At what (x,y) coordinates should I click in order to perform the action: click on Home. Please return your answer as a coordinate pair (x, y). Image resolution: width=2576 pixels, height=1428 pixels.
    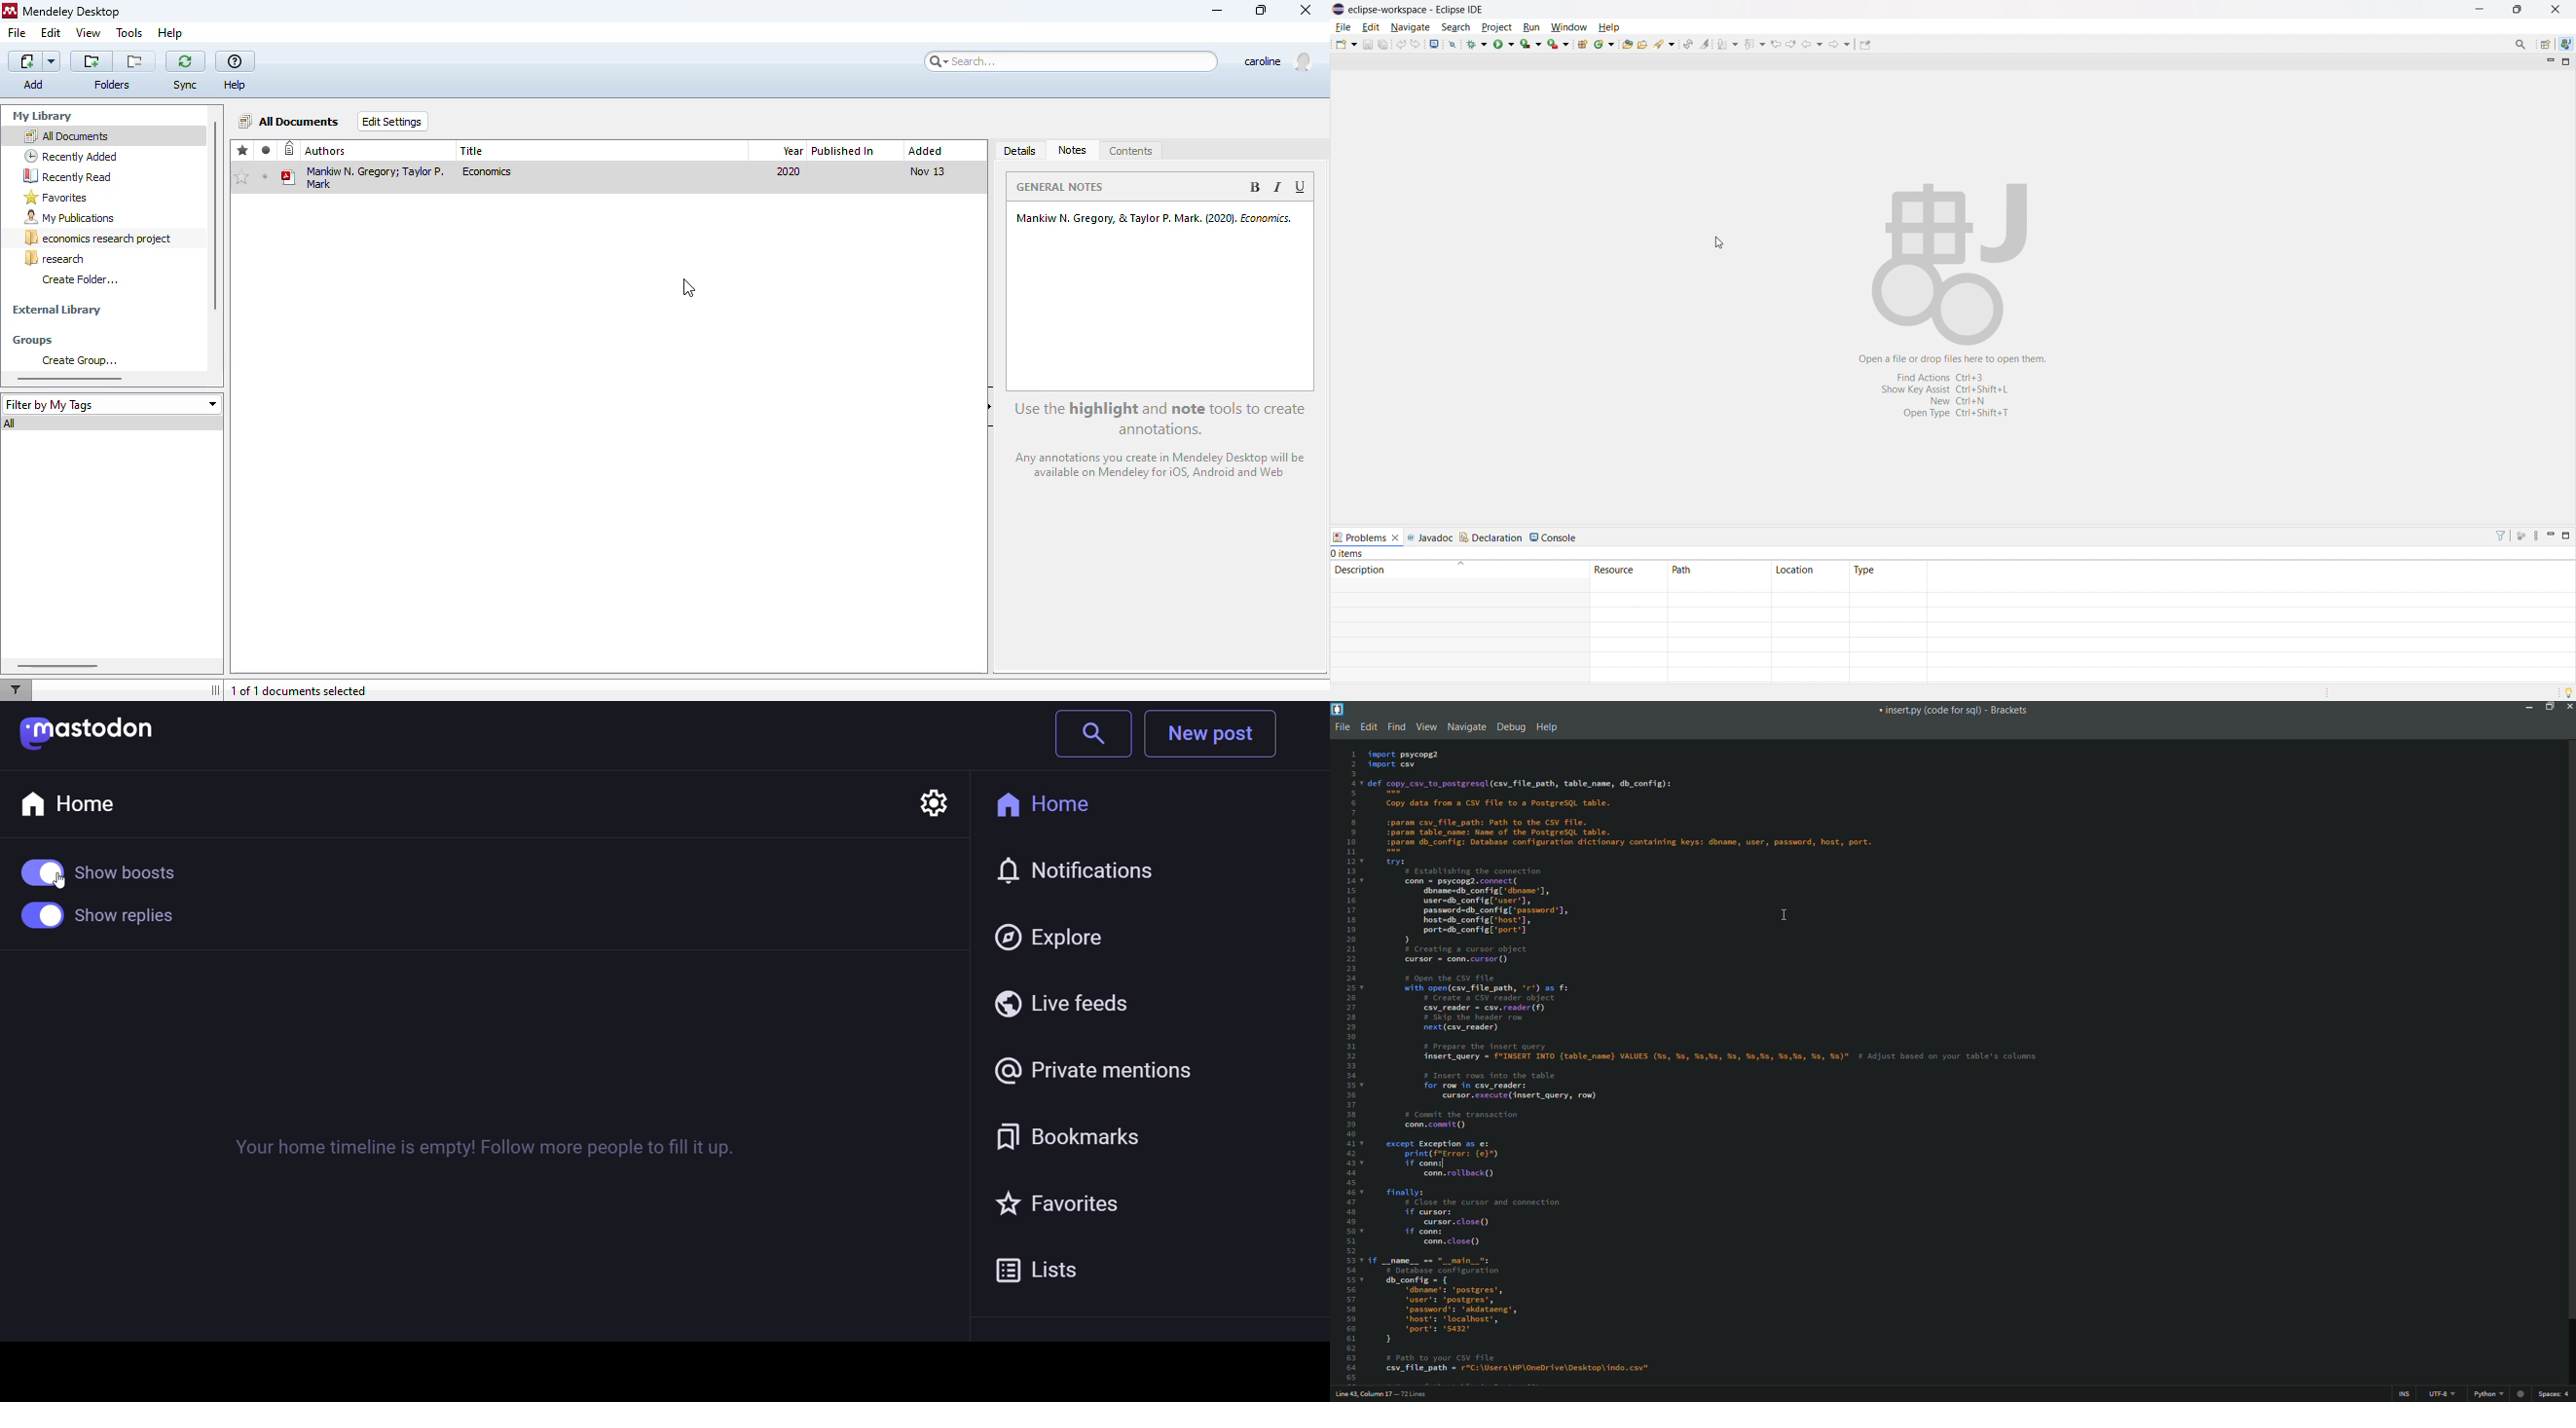
    Looking at the image, I should click on (87, 805).